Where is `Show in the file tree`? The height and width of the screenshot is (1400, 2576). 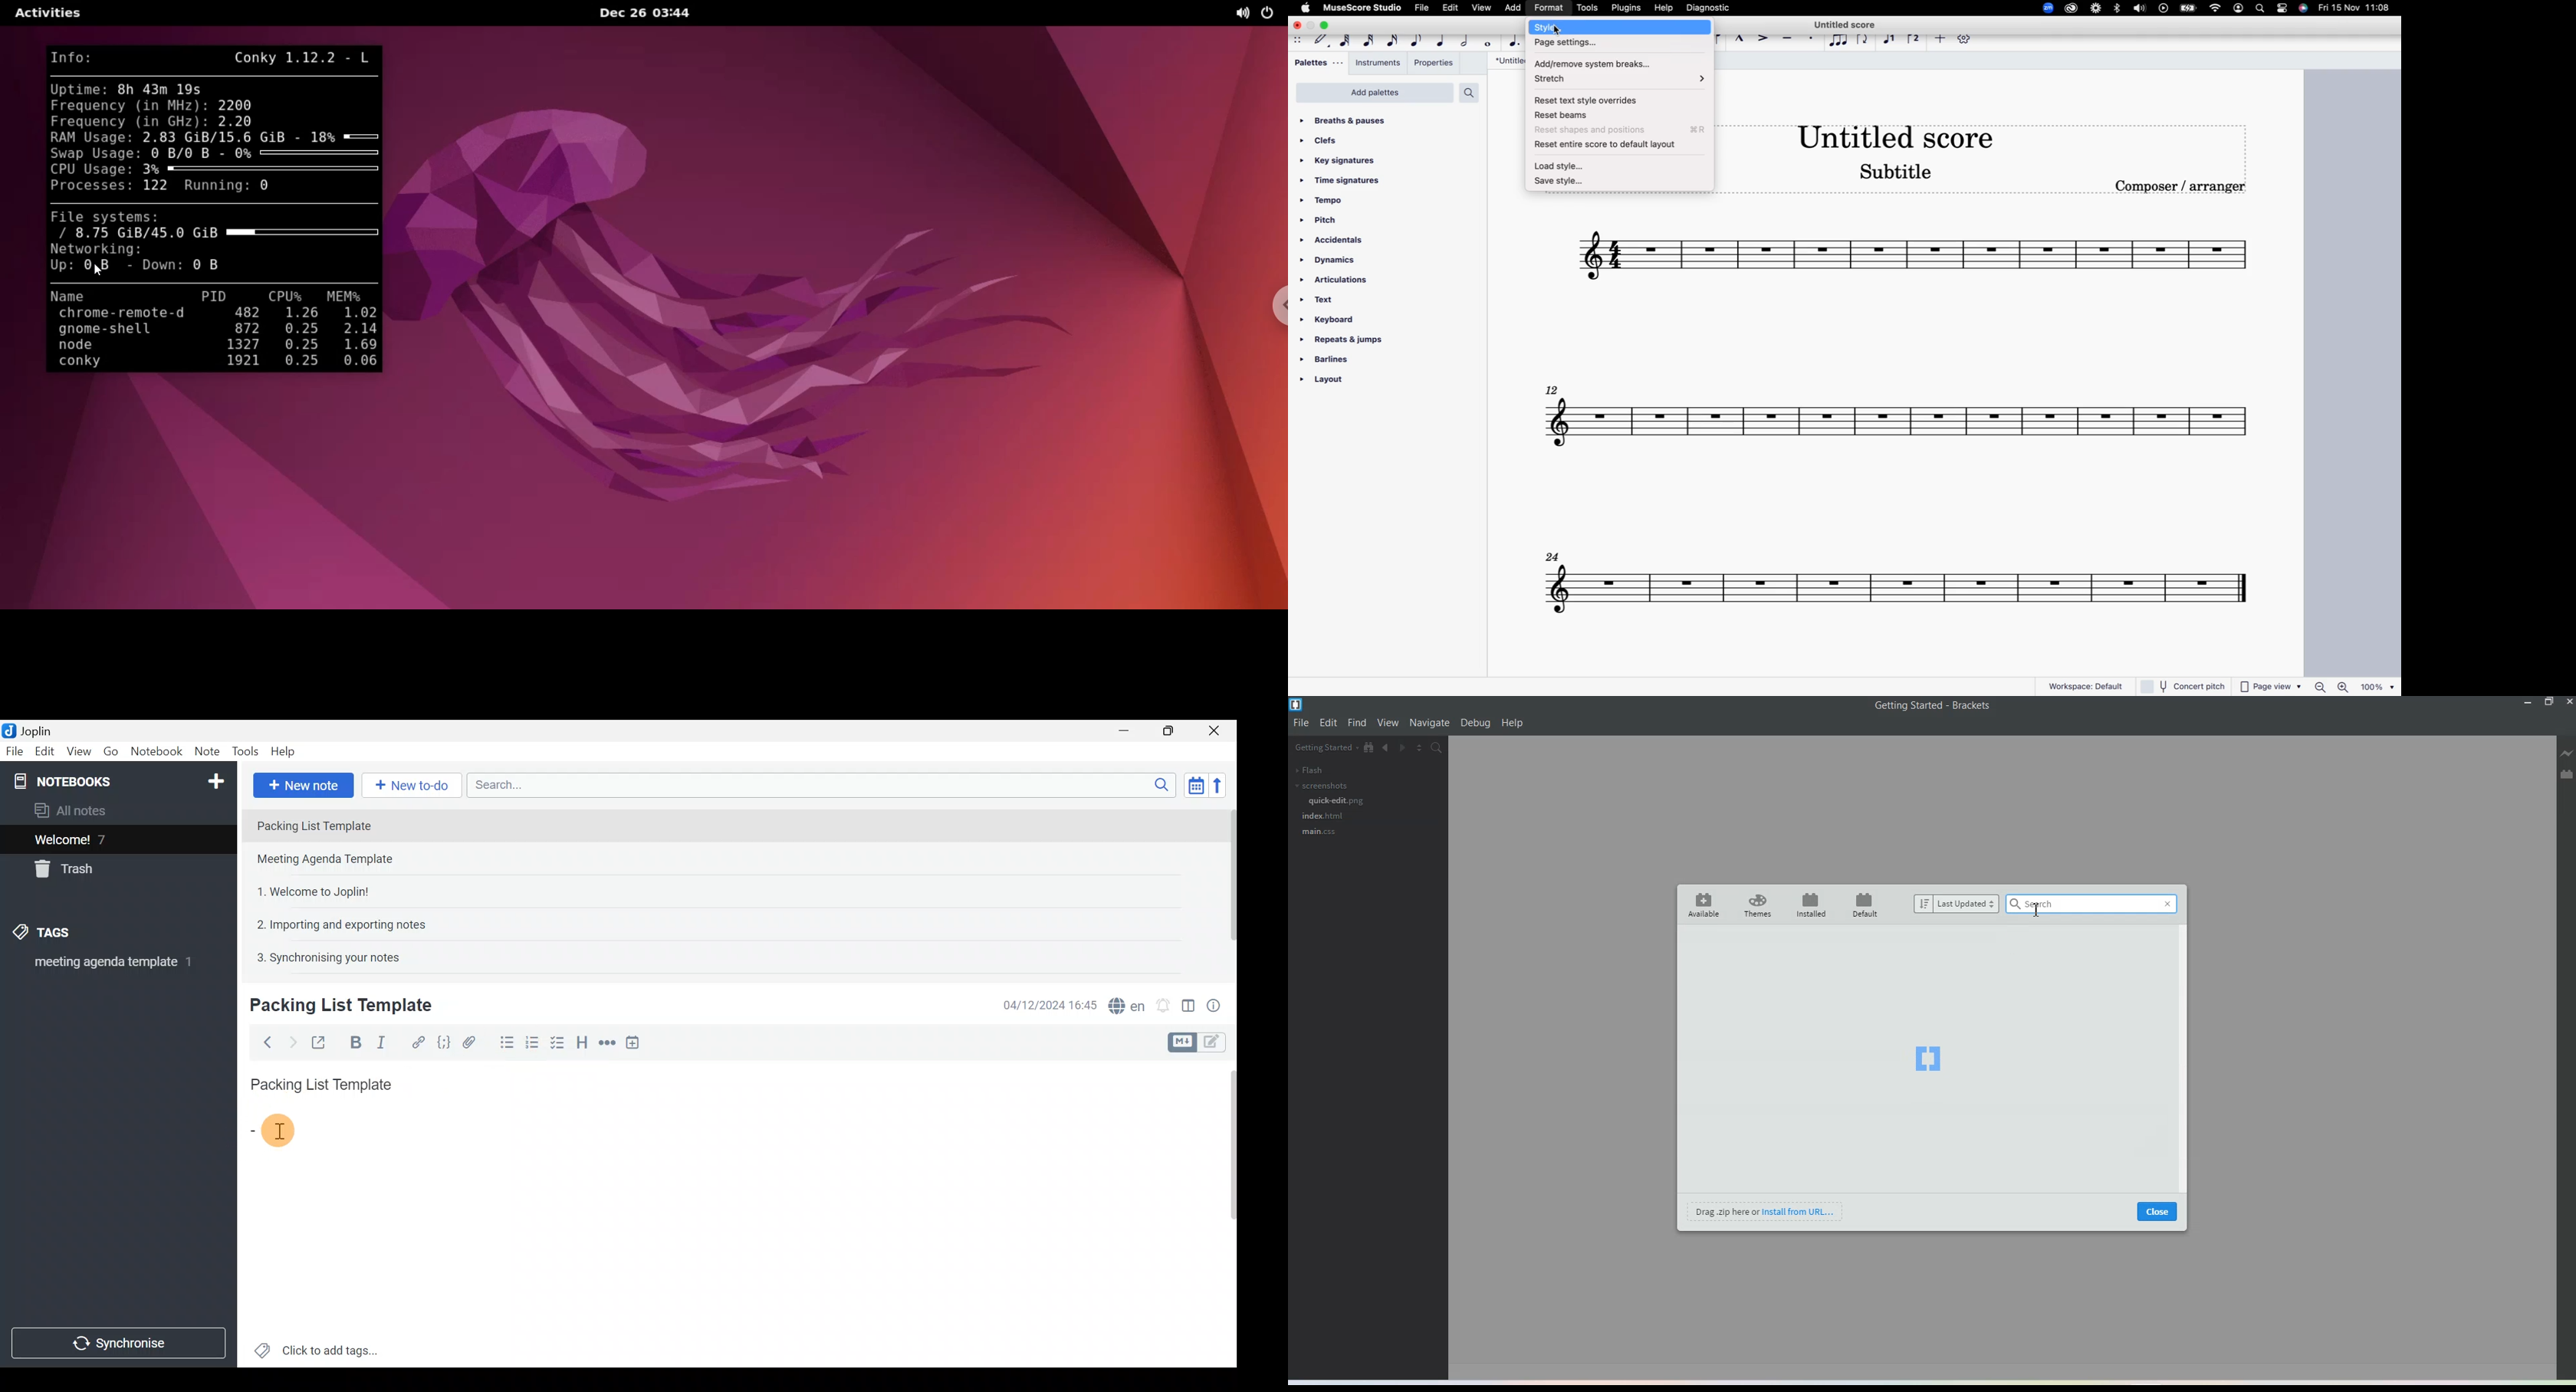
Show in the file tree is located at coordinates (1369, 748).